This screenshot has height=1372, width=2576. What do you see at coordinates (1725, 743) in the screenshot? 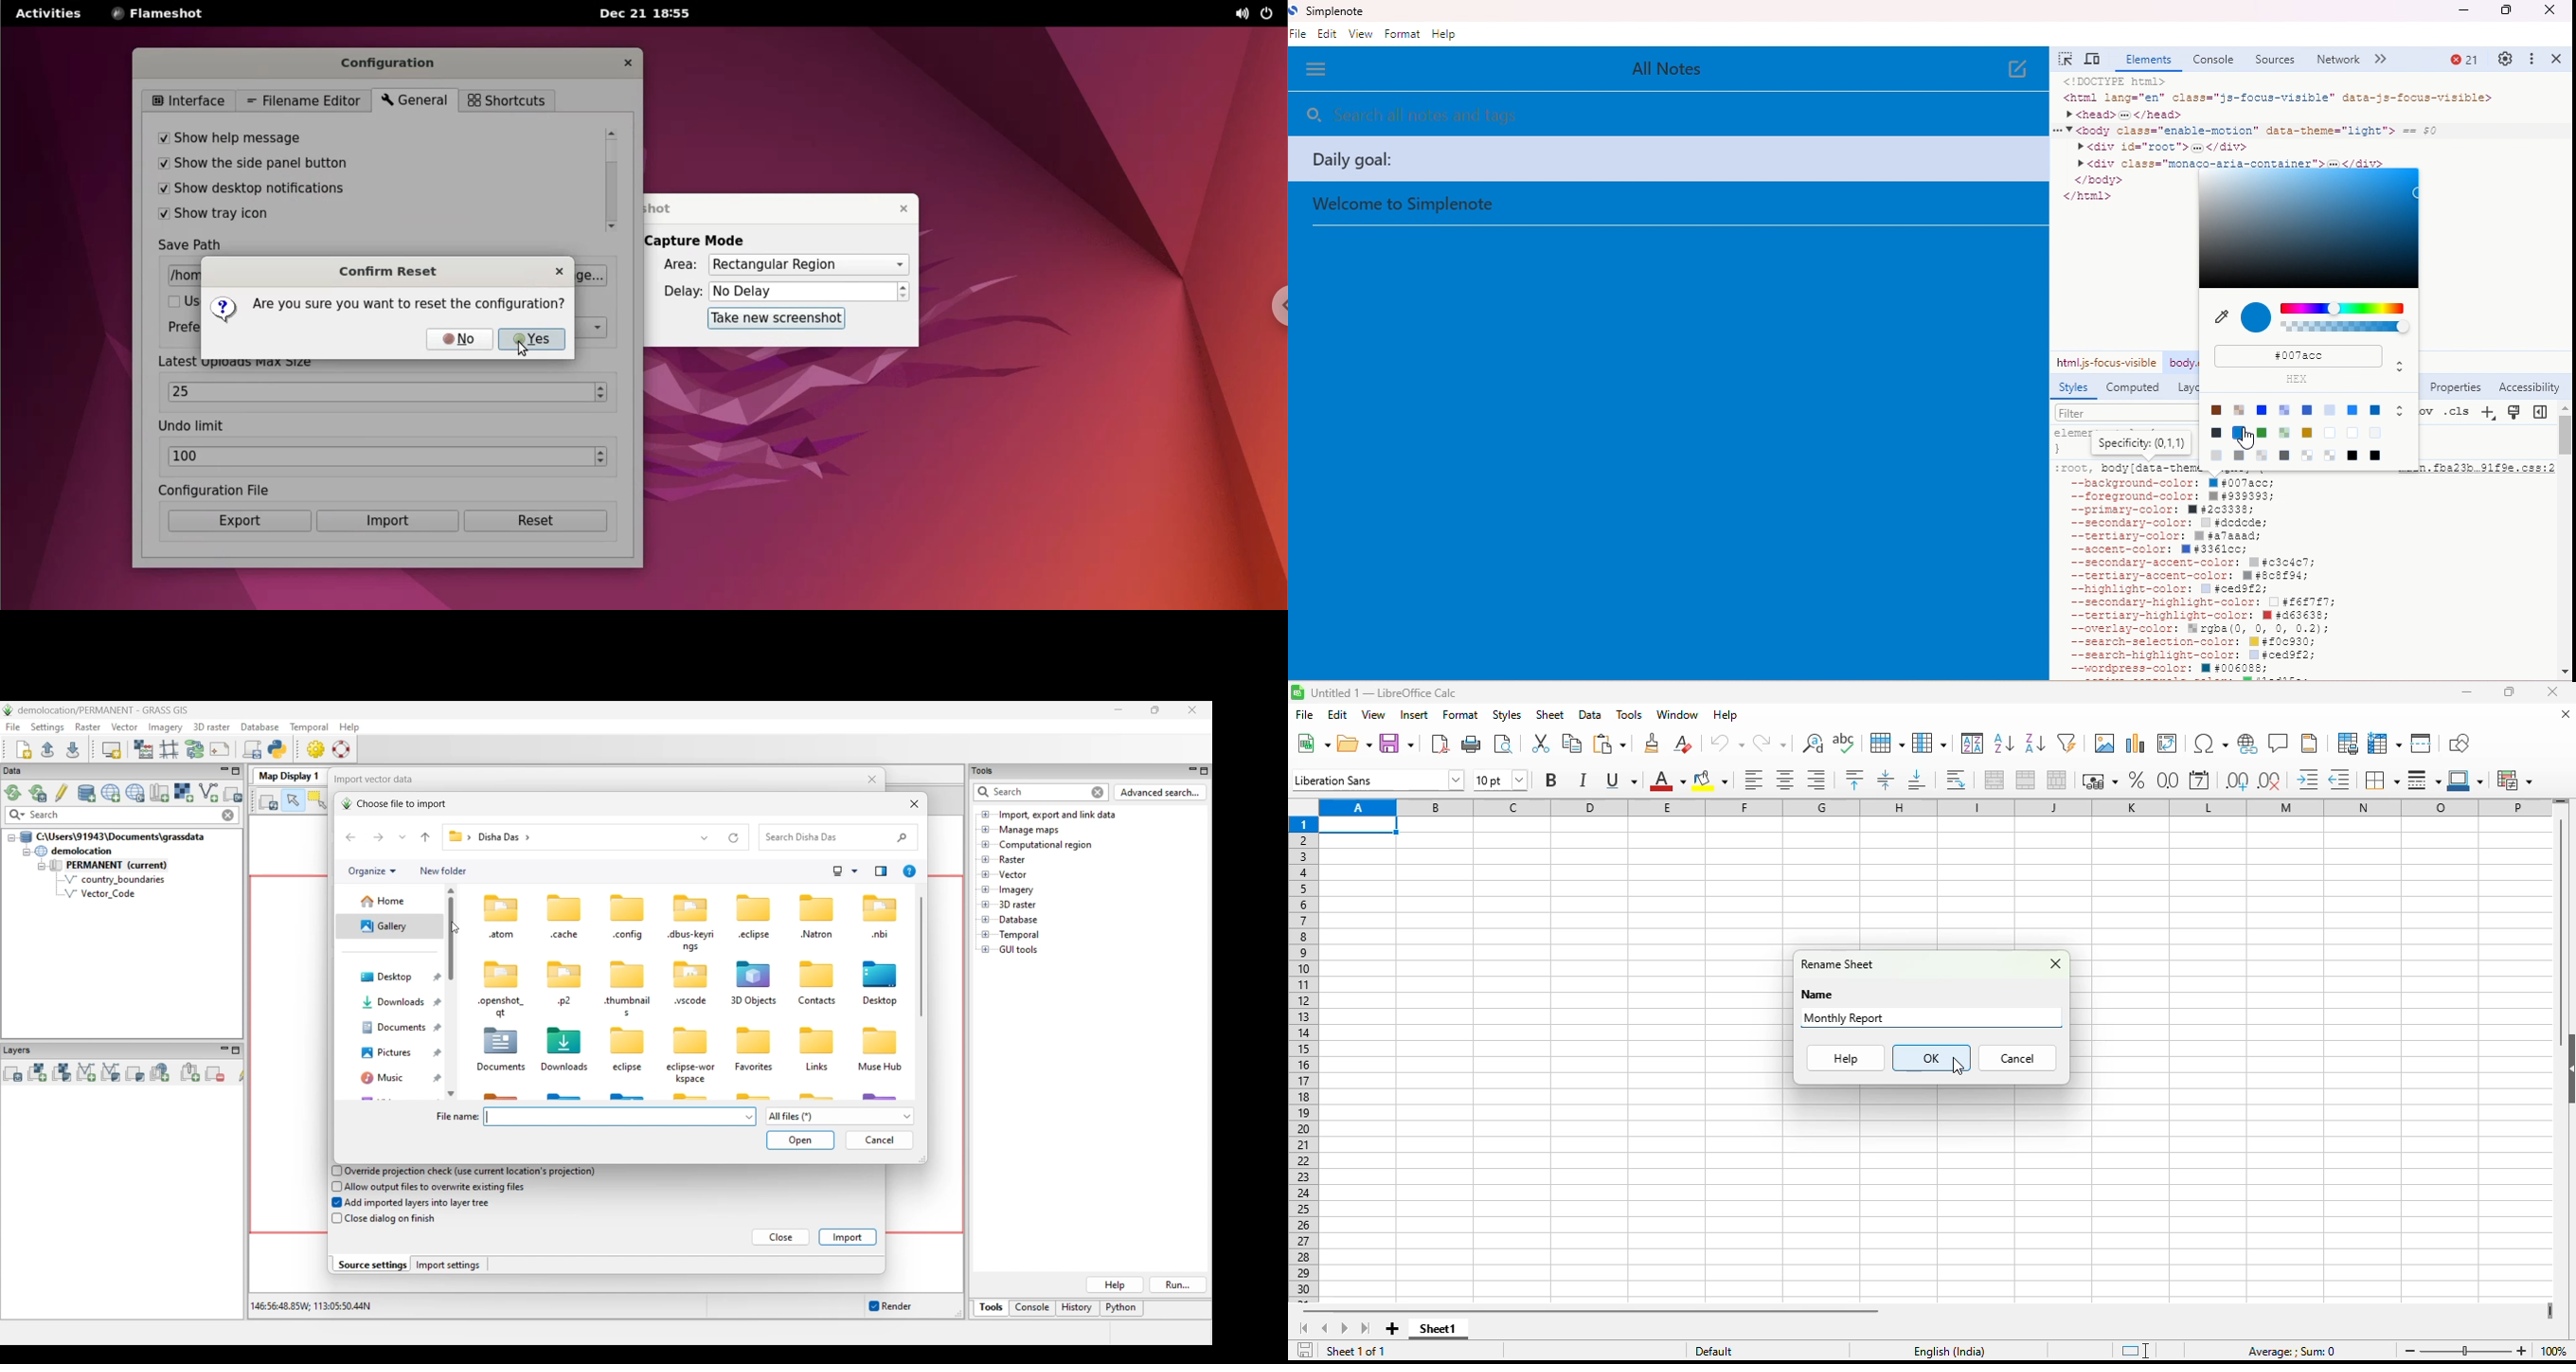
I see `undo` at bounding box center [1725, 743].